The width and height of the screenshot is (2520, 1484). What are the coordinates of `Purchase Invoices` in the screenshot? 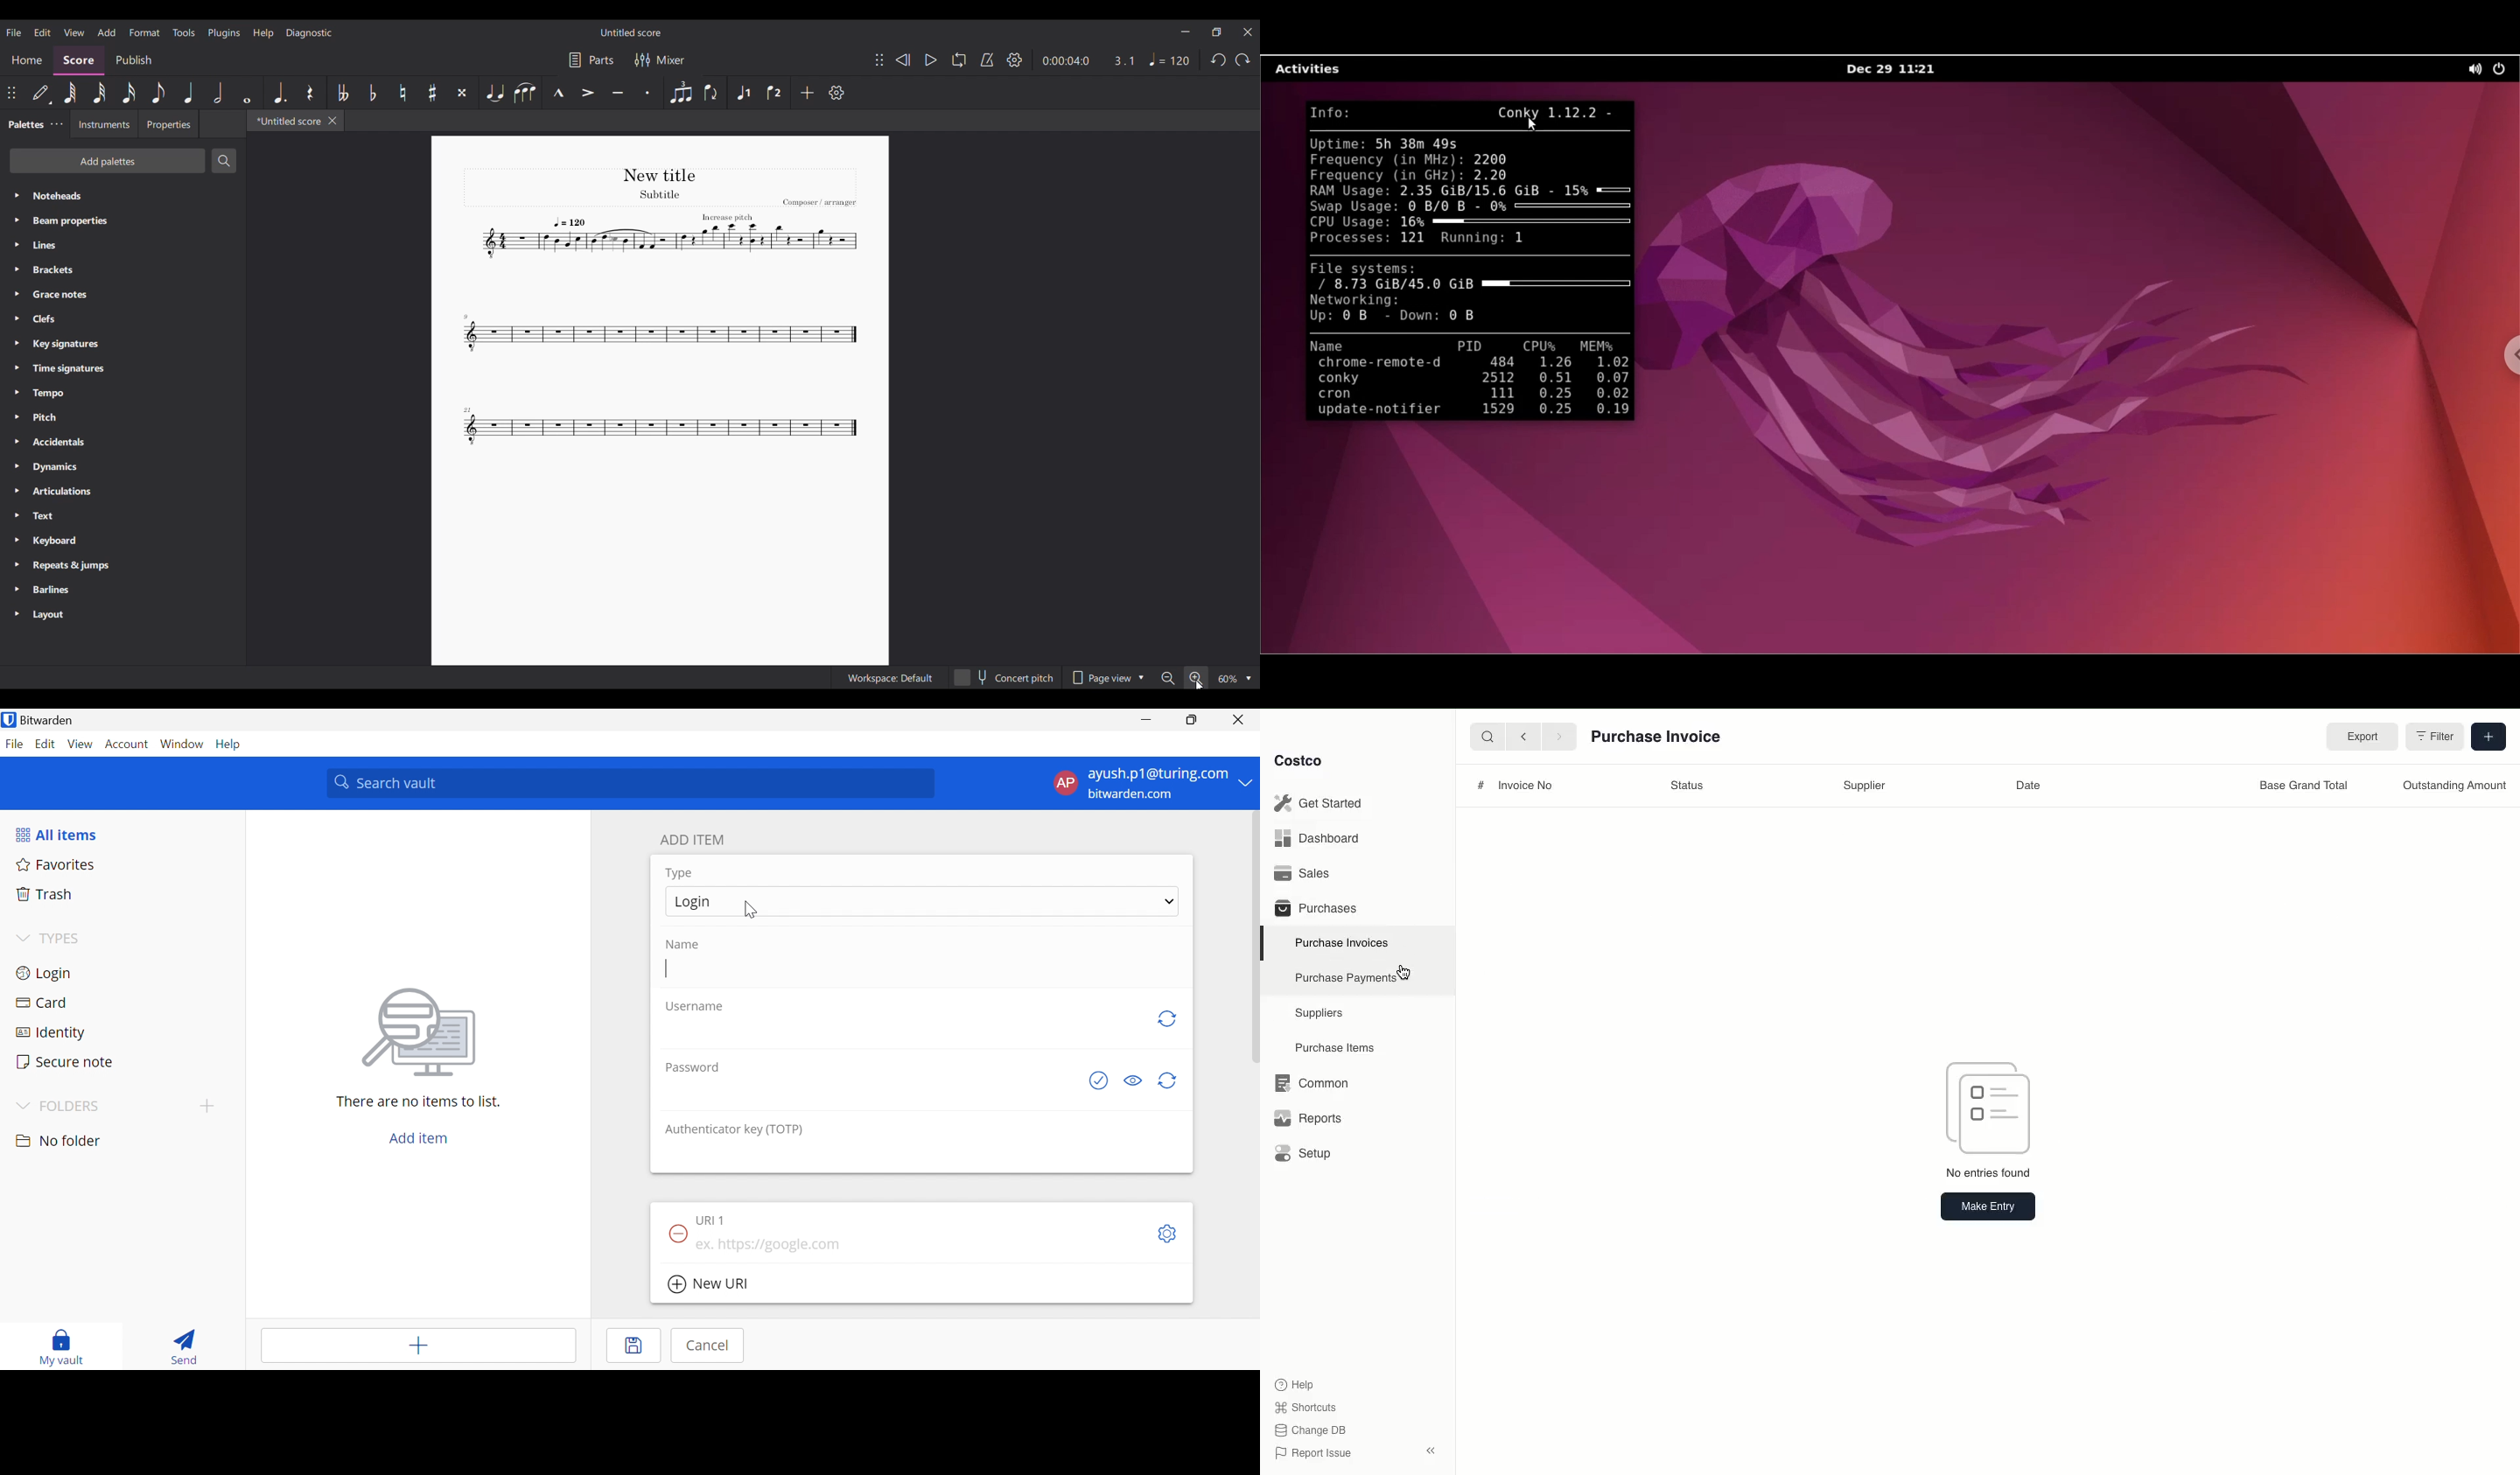 It's located at (1343, 942).